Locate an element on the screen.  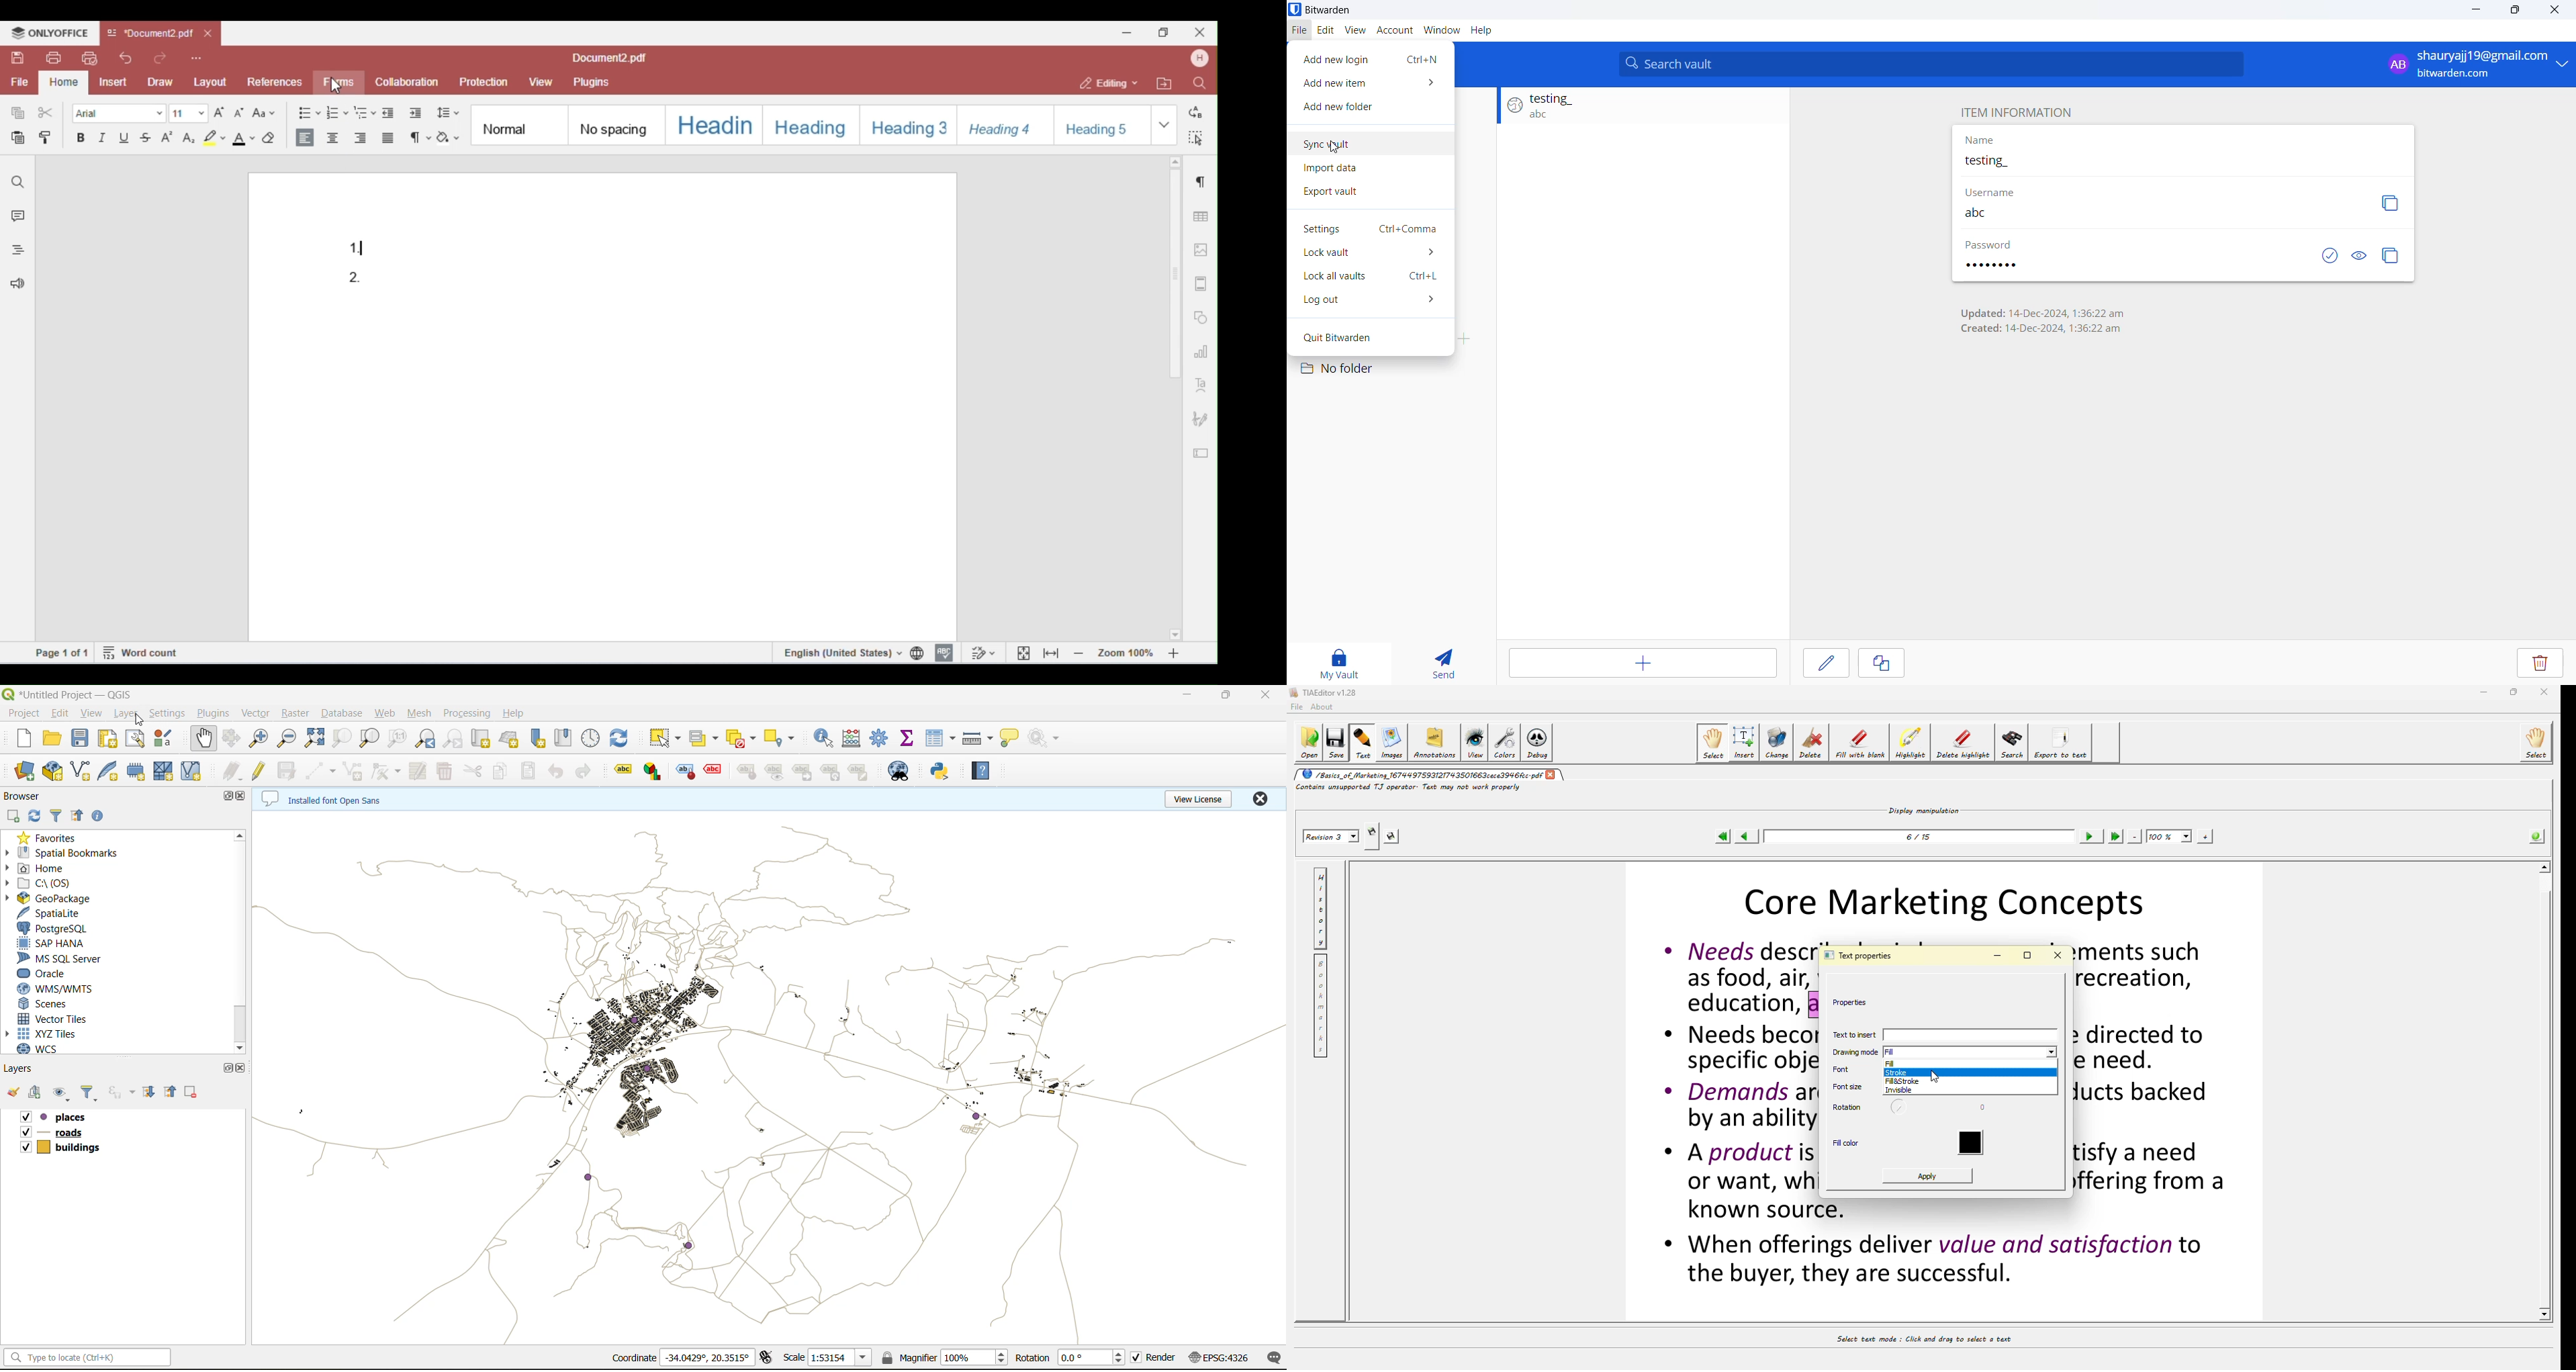
oracle is located at coordinates (51, 973).